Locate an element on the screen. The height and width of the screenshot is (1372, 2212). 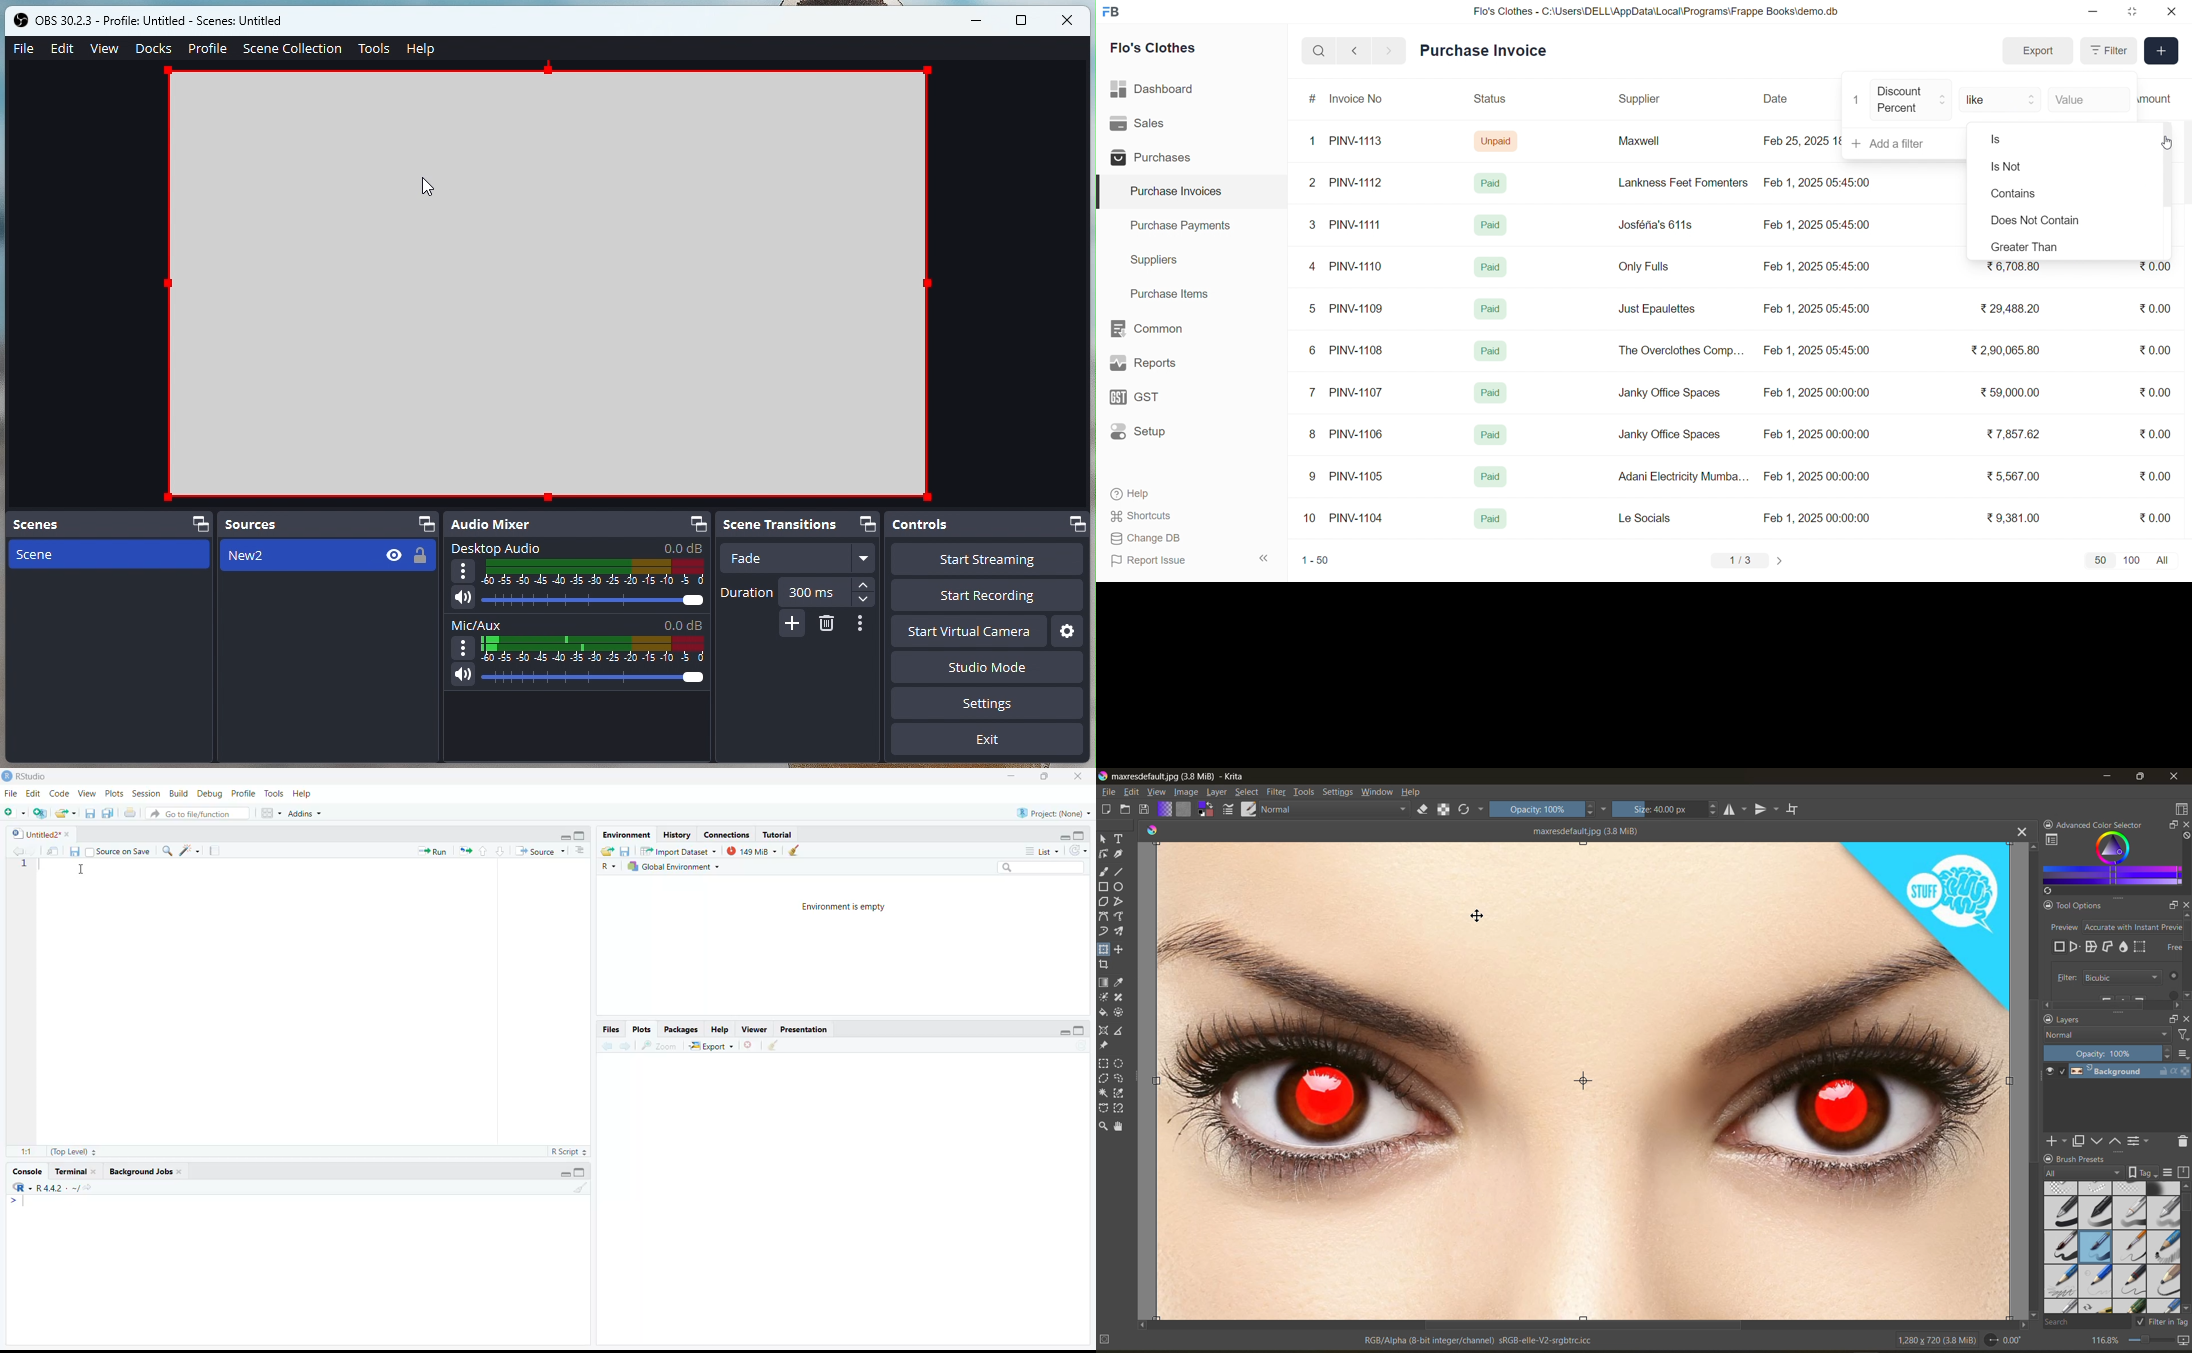
Background Jobs is located at coordinates (144, 1171).